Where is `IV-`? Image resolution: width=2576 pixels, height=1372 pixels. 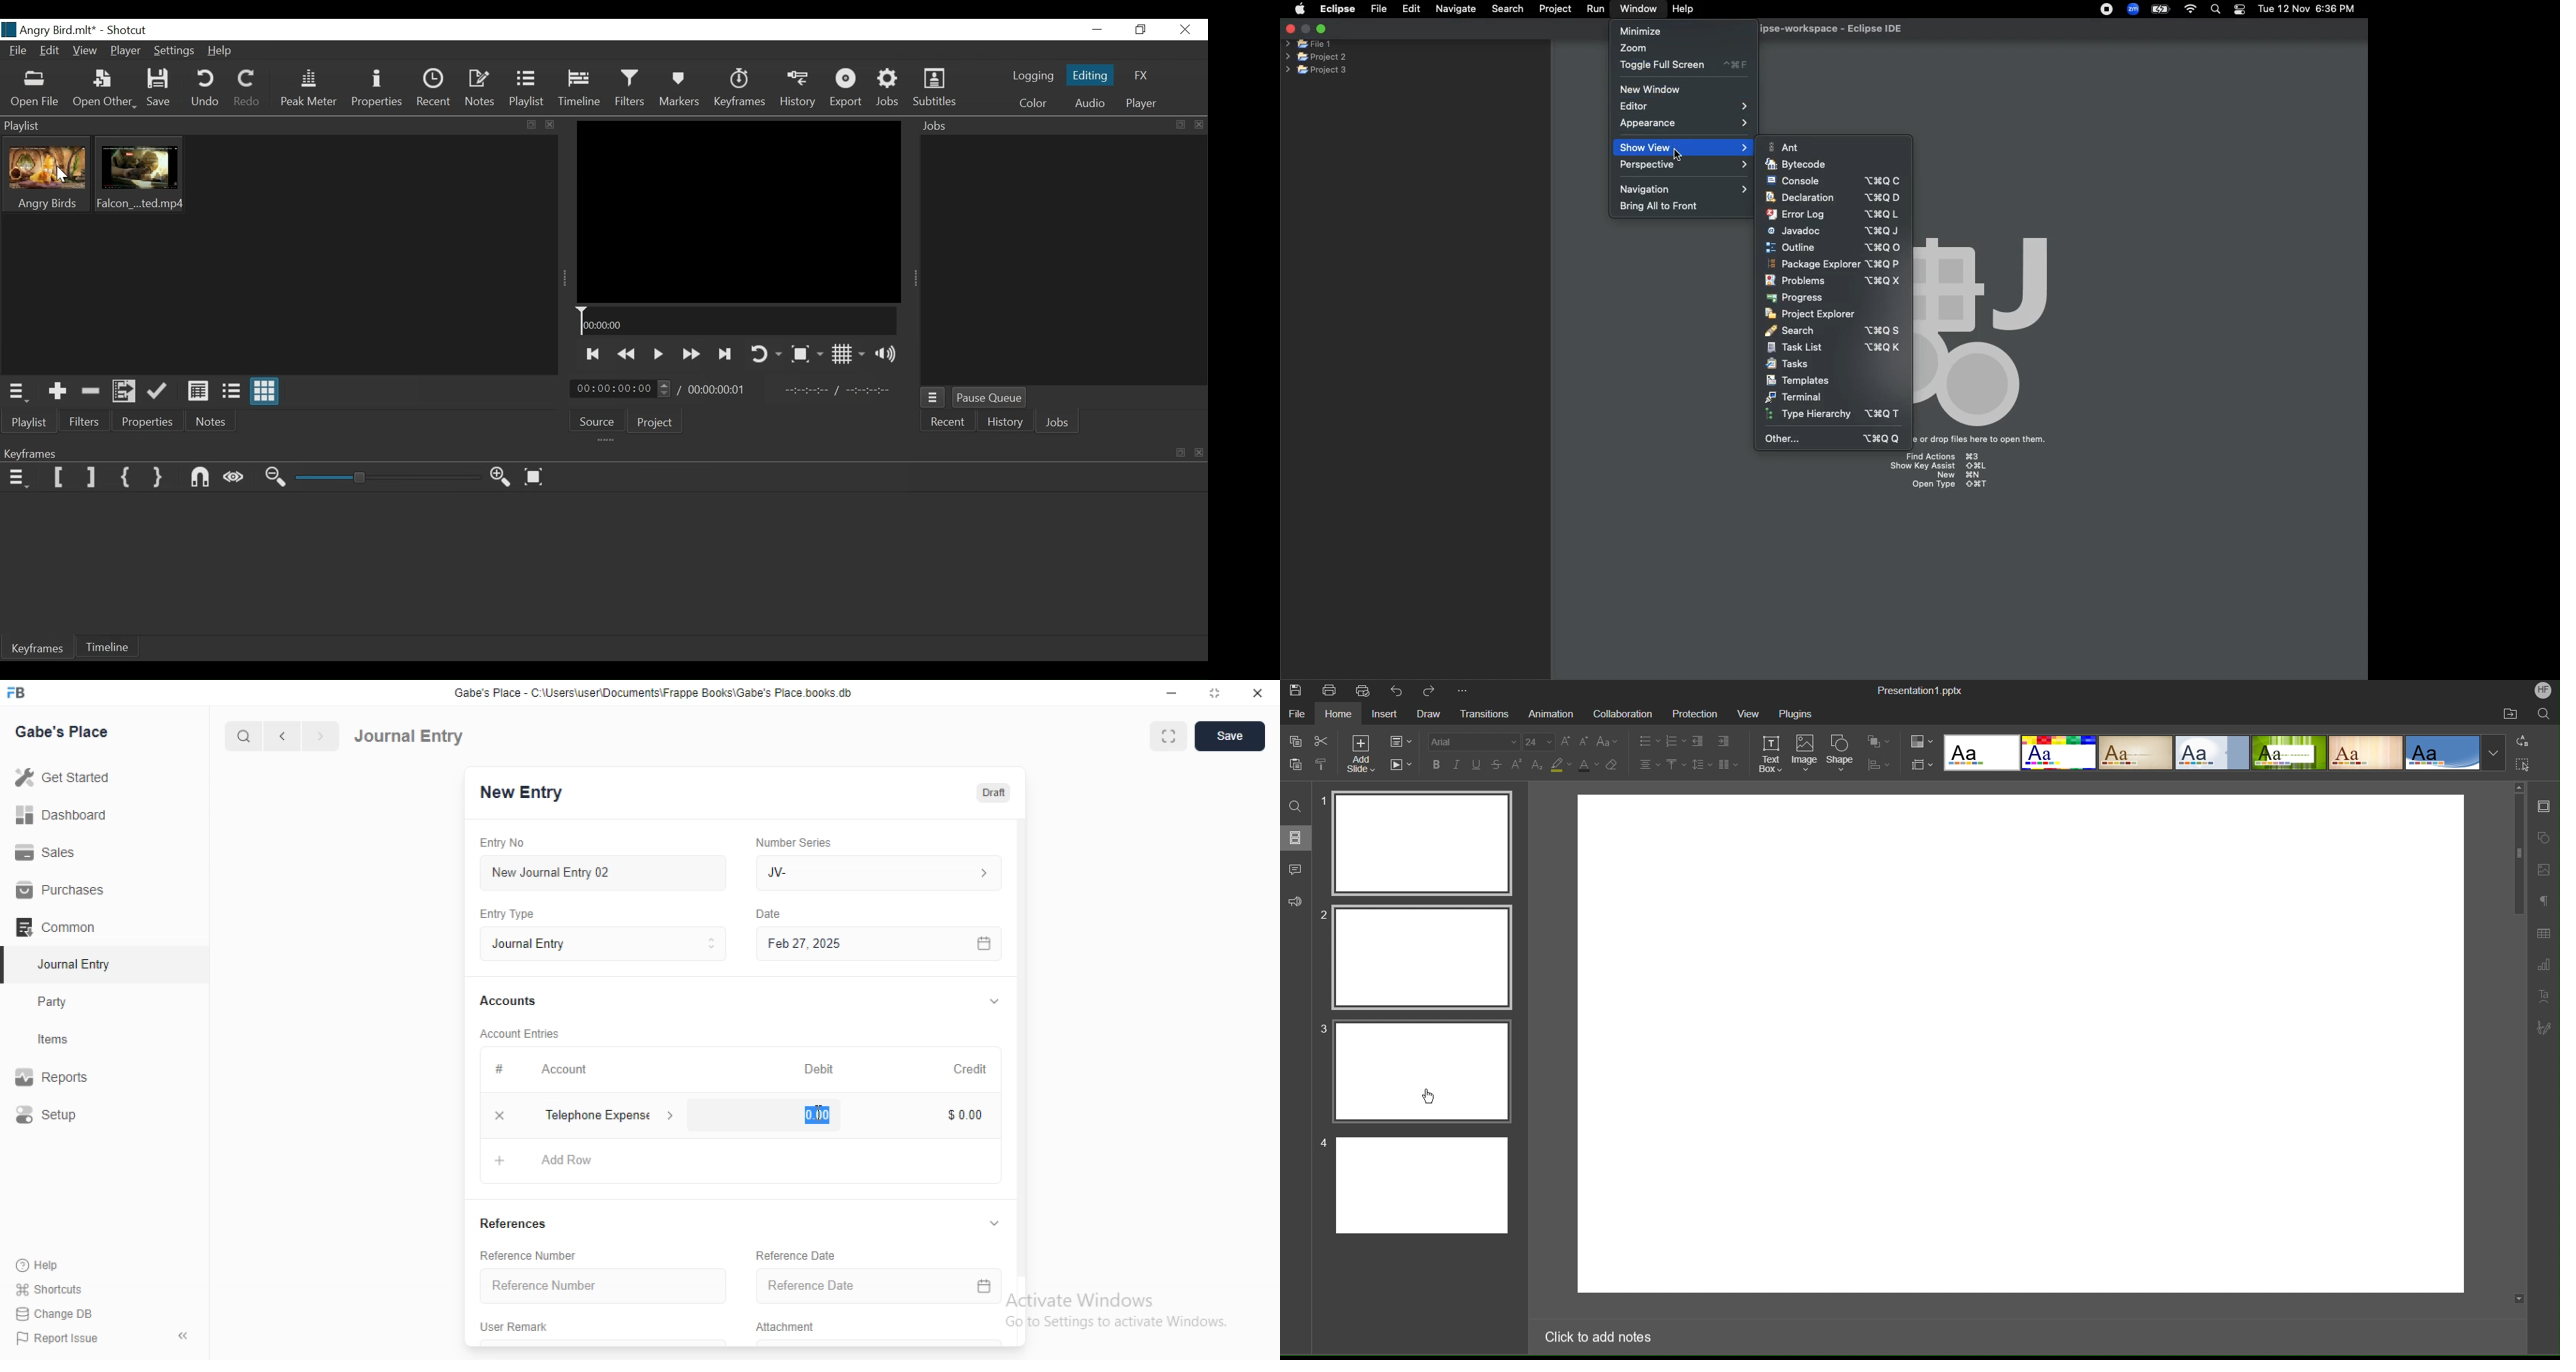
IV- is located at coordinates (877, 872).